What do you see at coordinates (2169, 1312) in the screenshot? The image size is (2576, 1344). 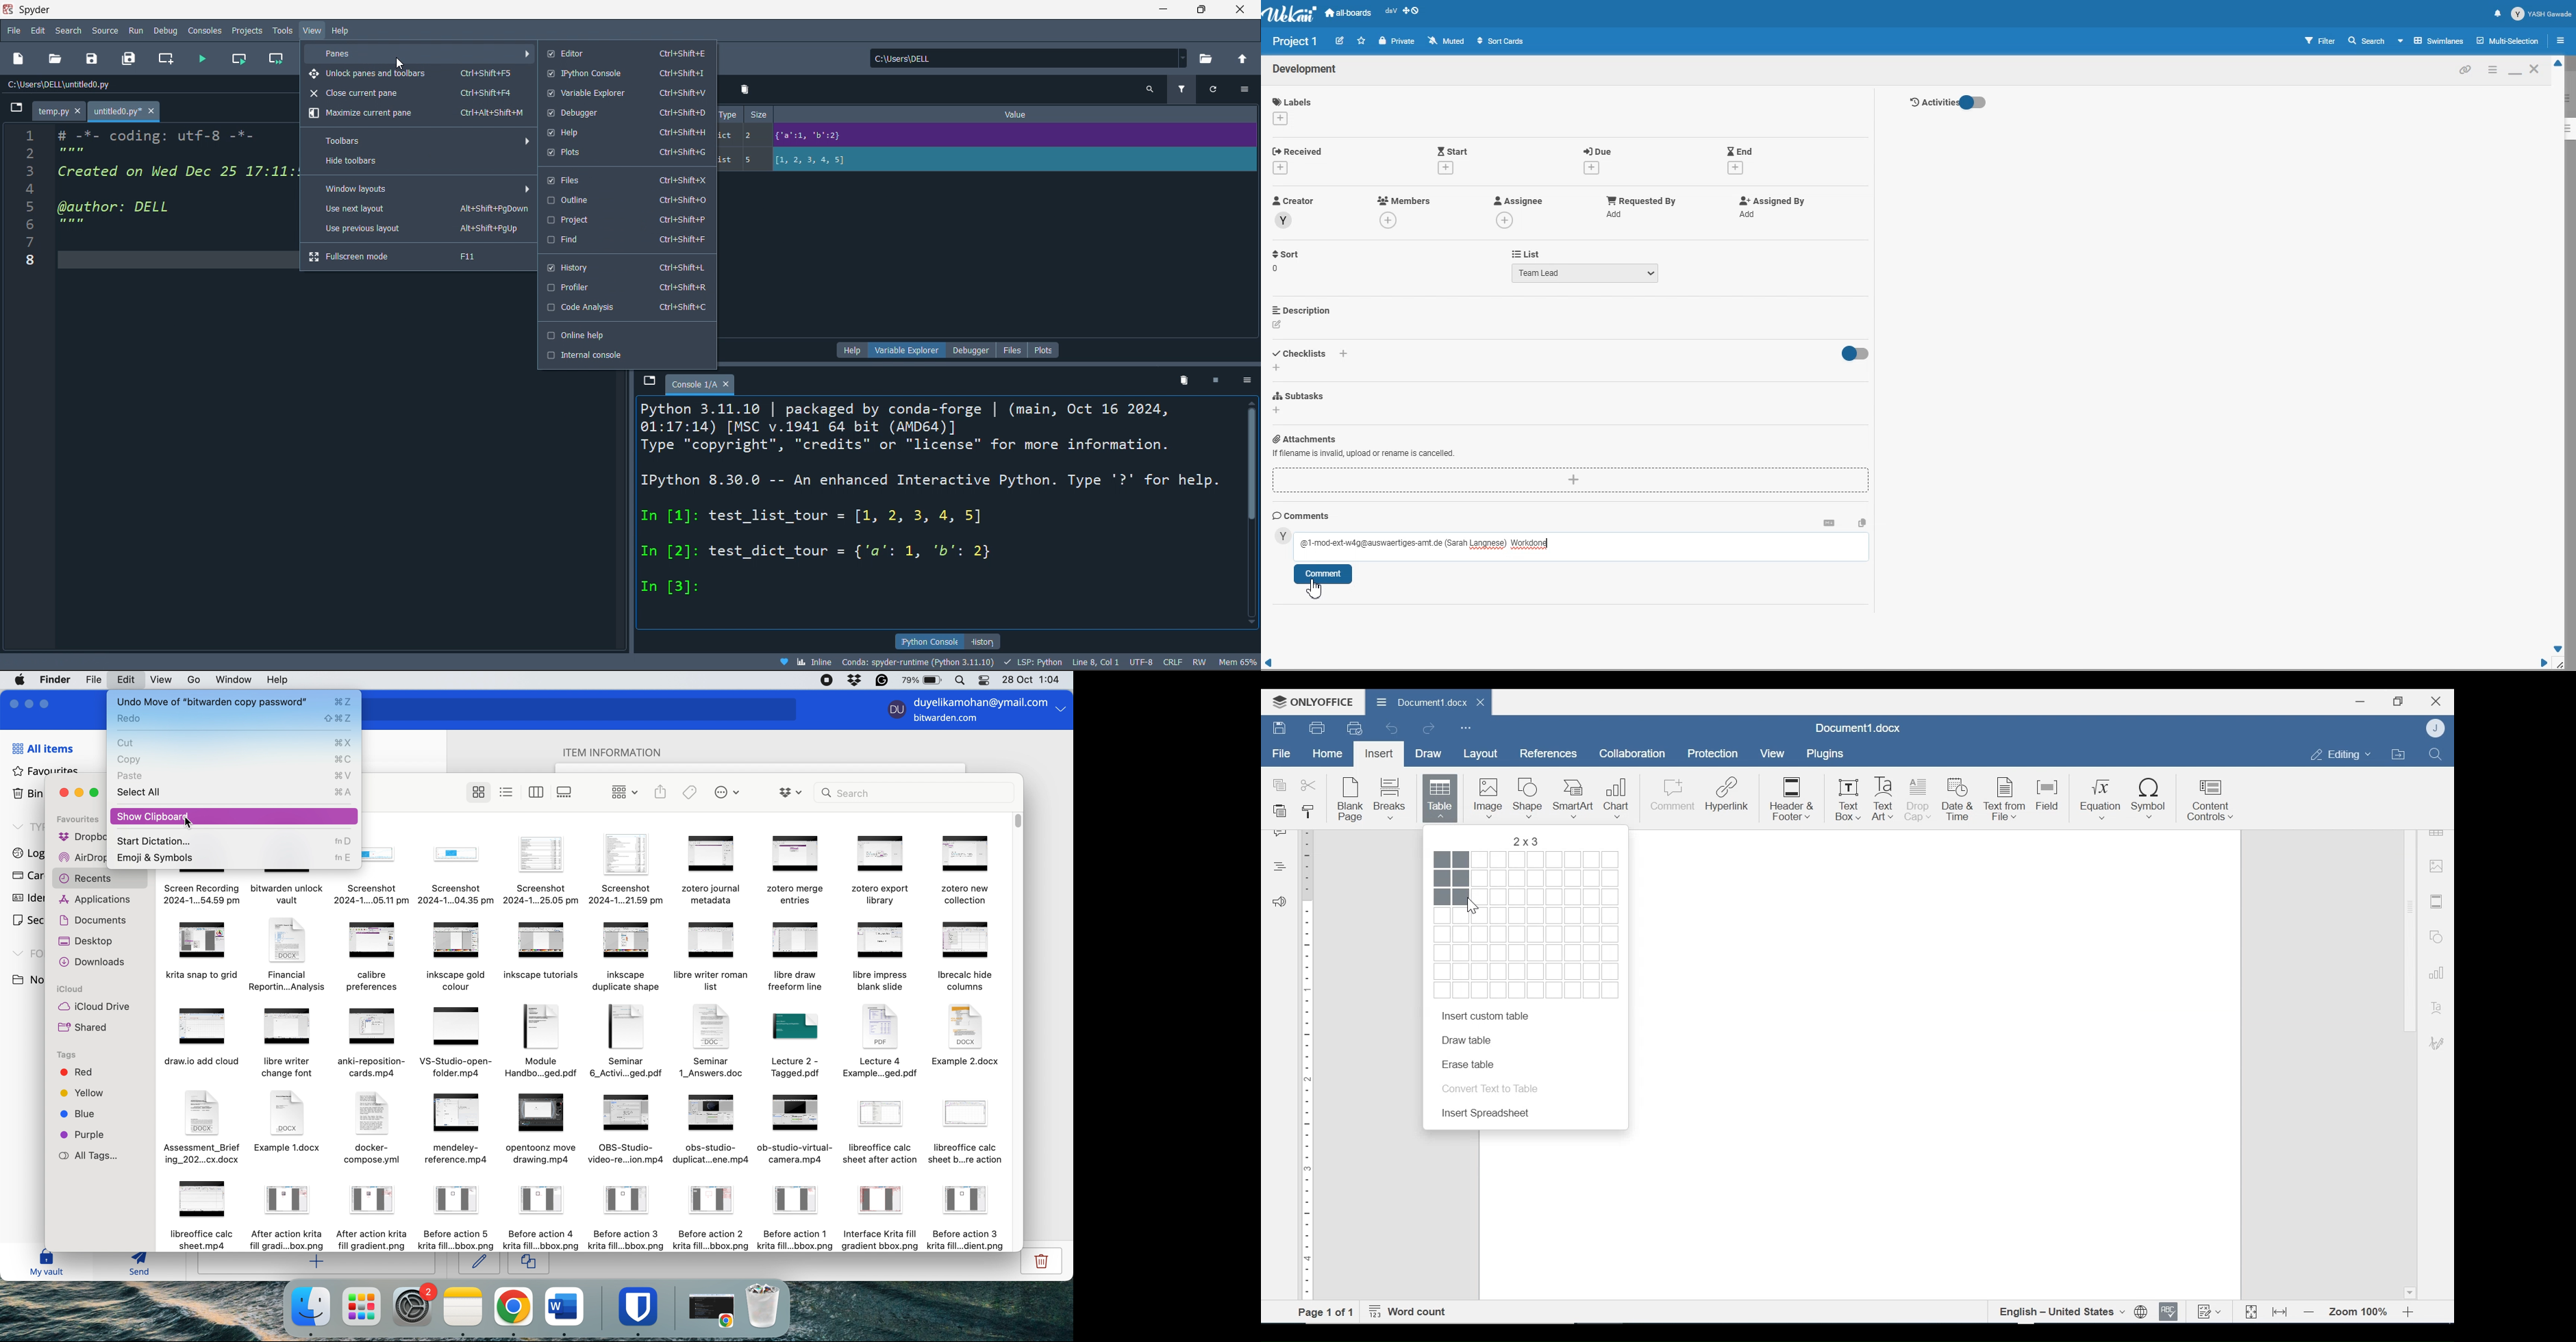 I see `Spell checking` at bounding box center [2169, 1312].